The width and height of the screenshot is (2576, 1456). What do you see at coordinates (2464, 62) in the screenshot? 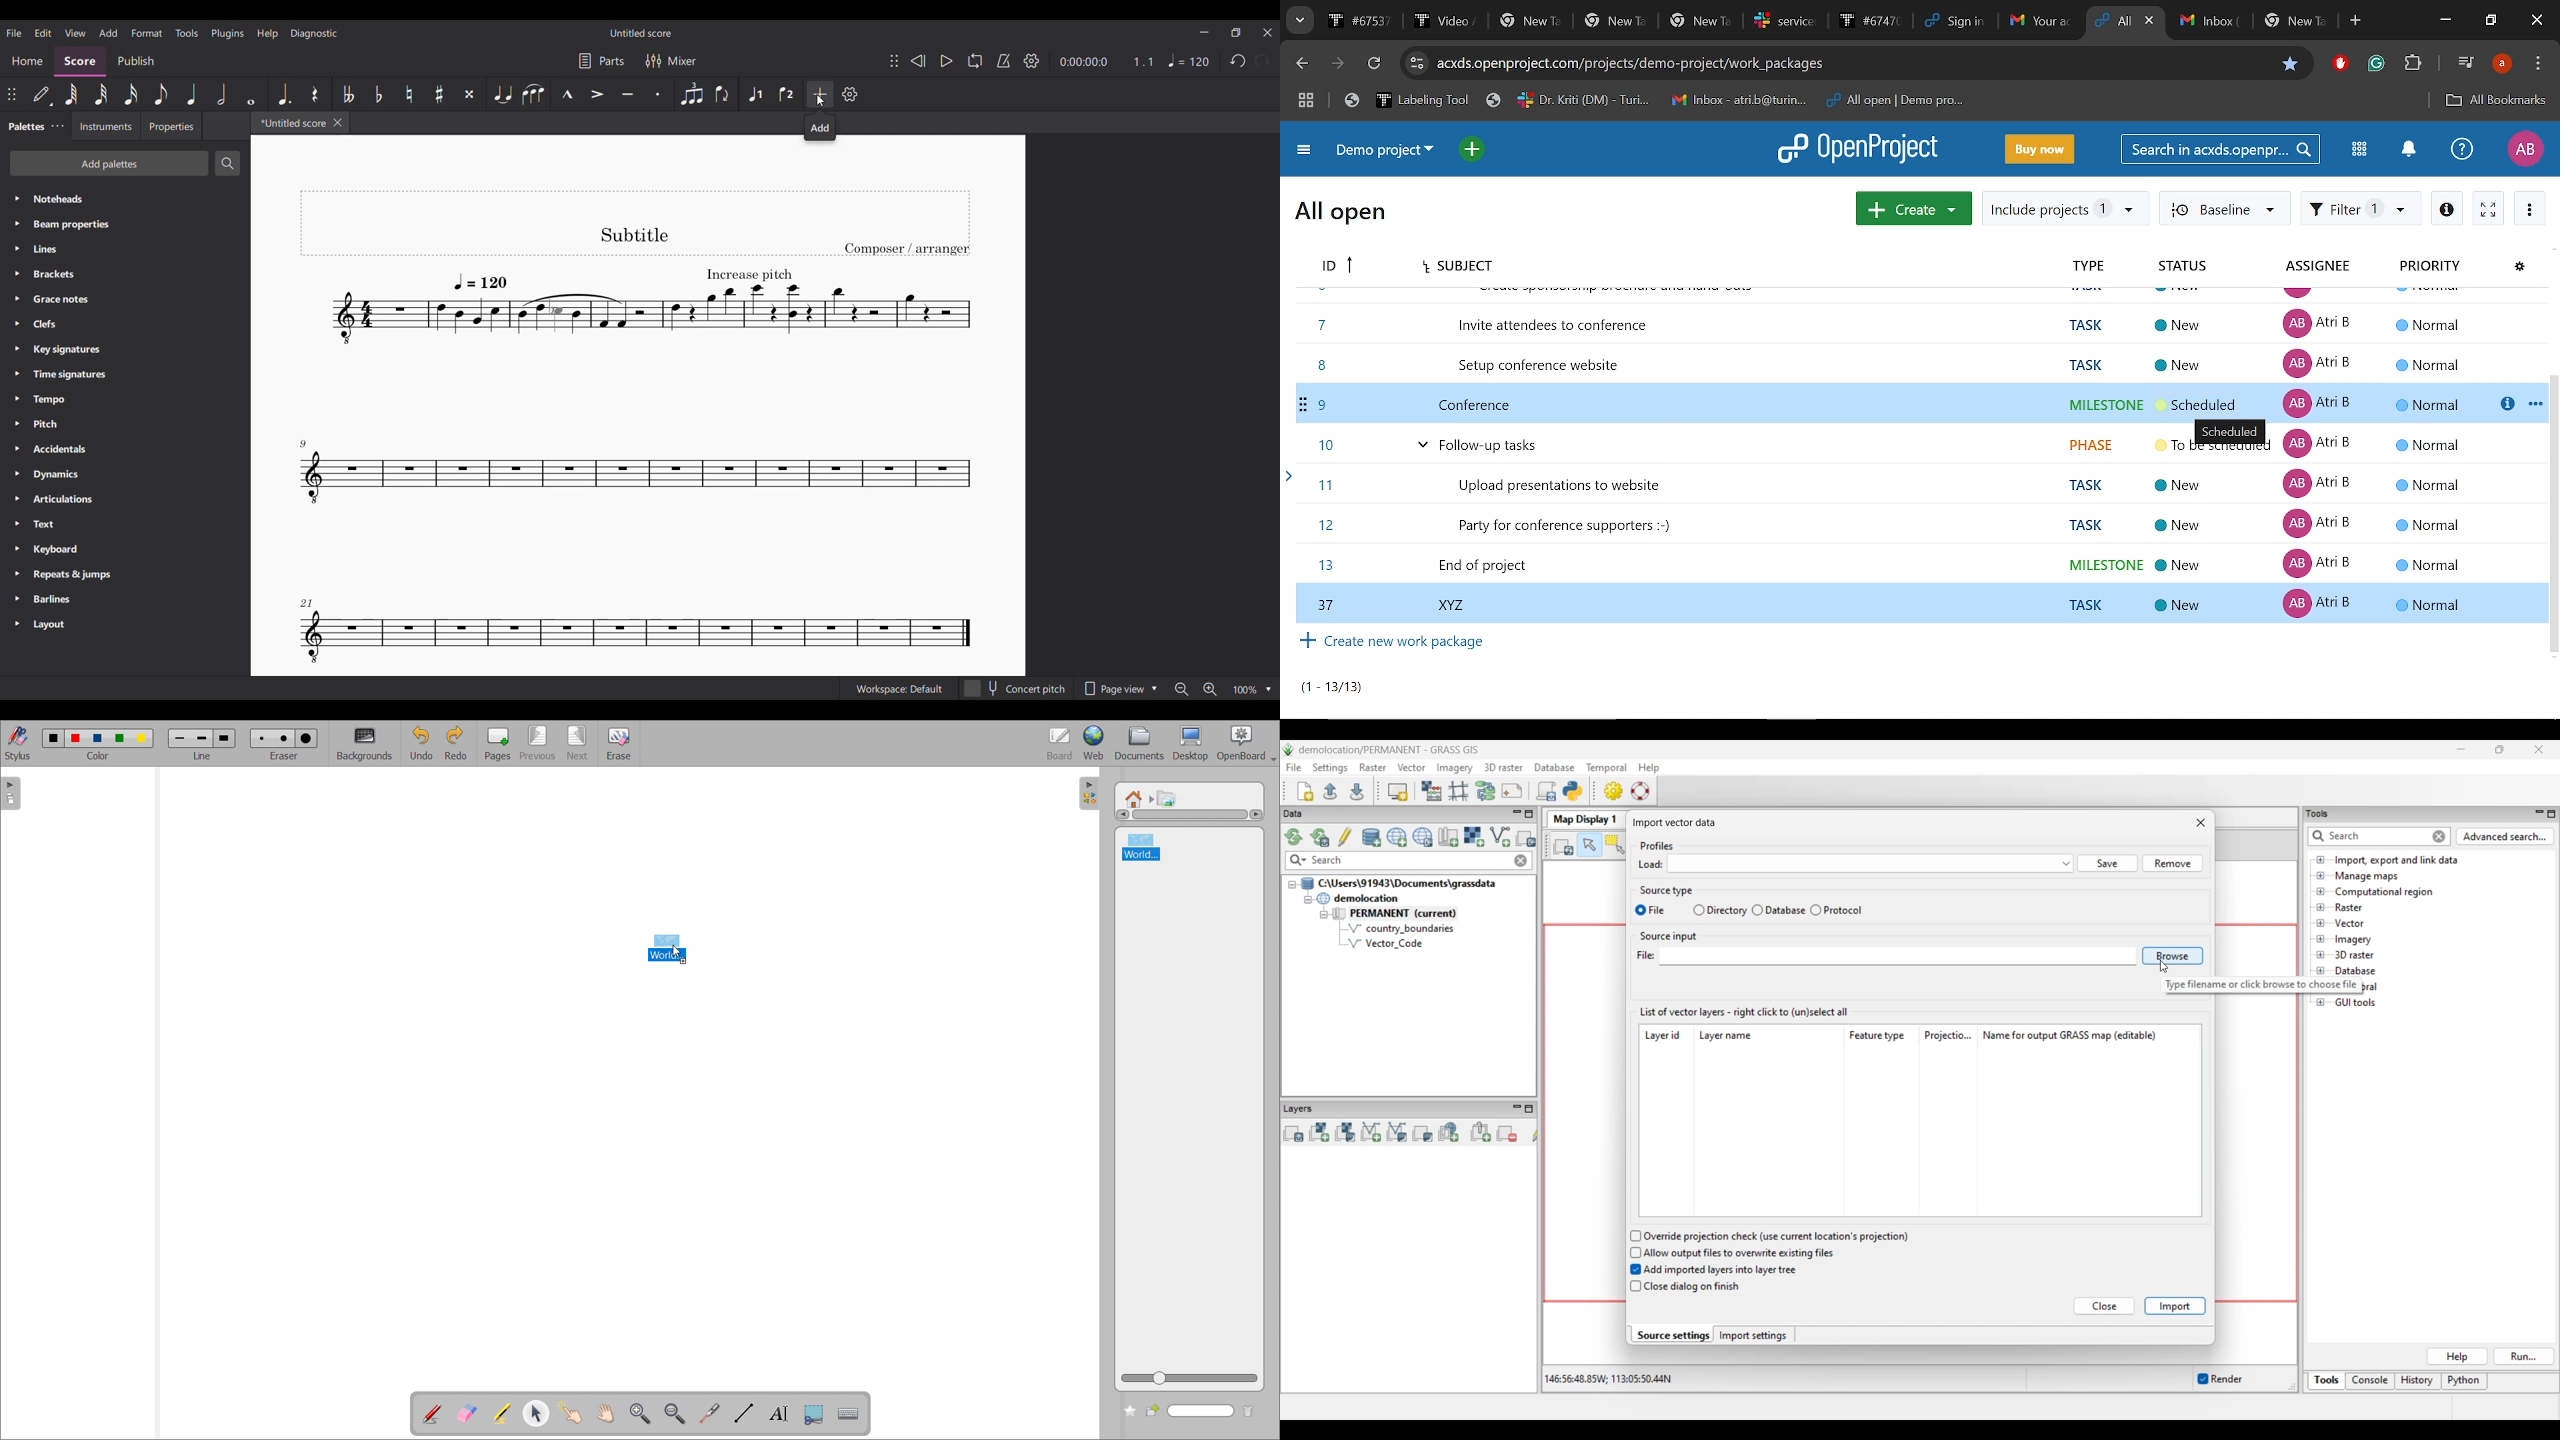
I see `Control your musci videos and more` at bounding box center [2464, 62].